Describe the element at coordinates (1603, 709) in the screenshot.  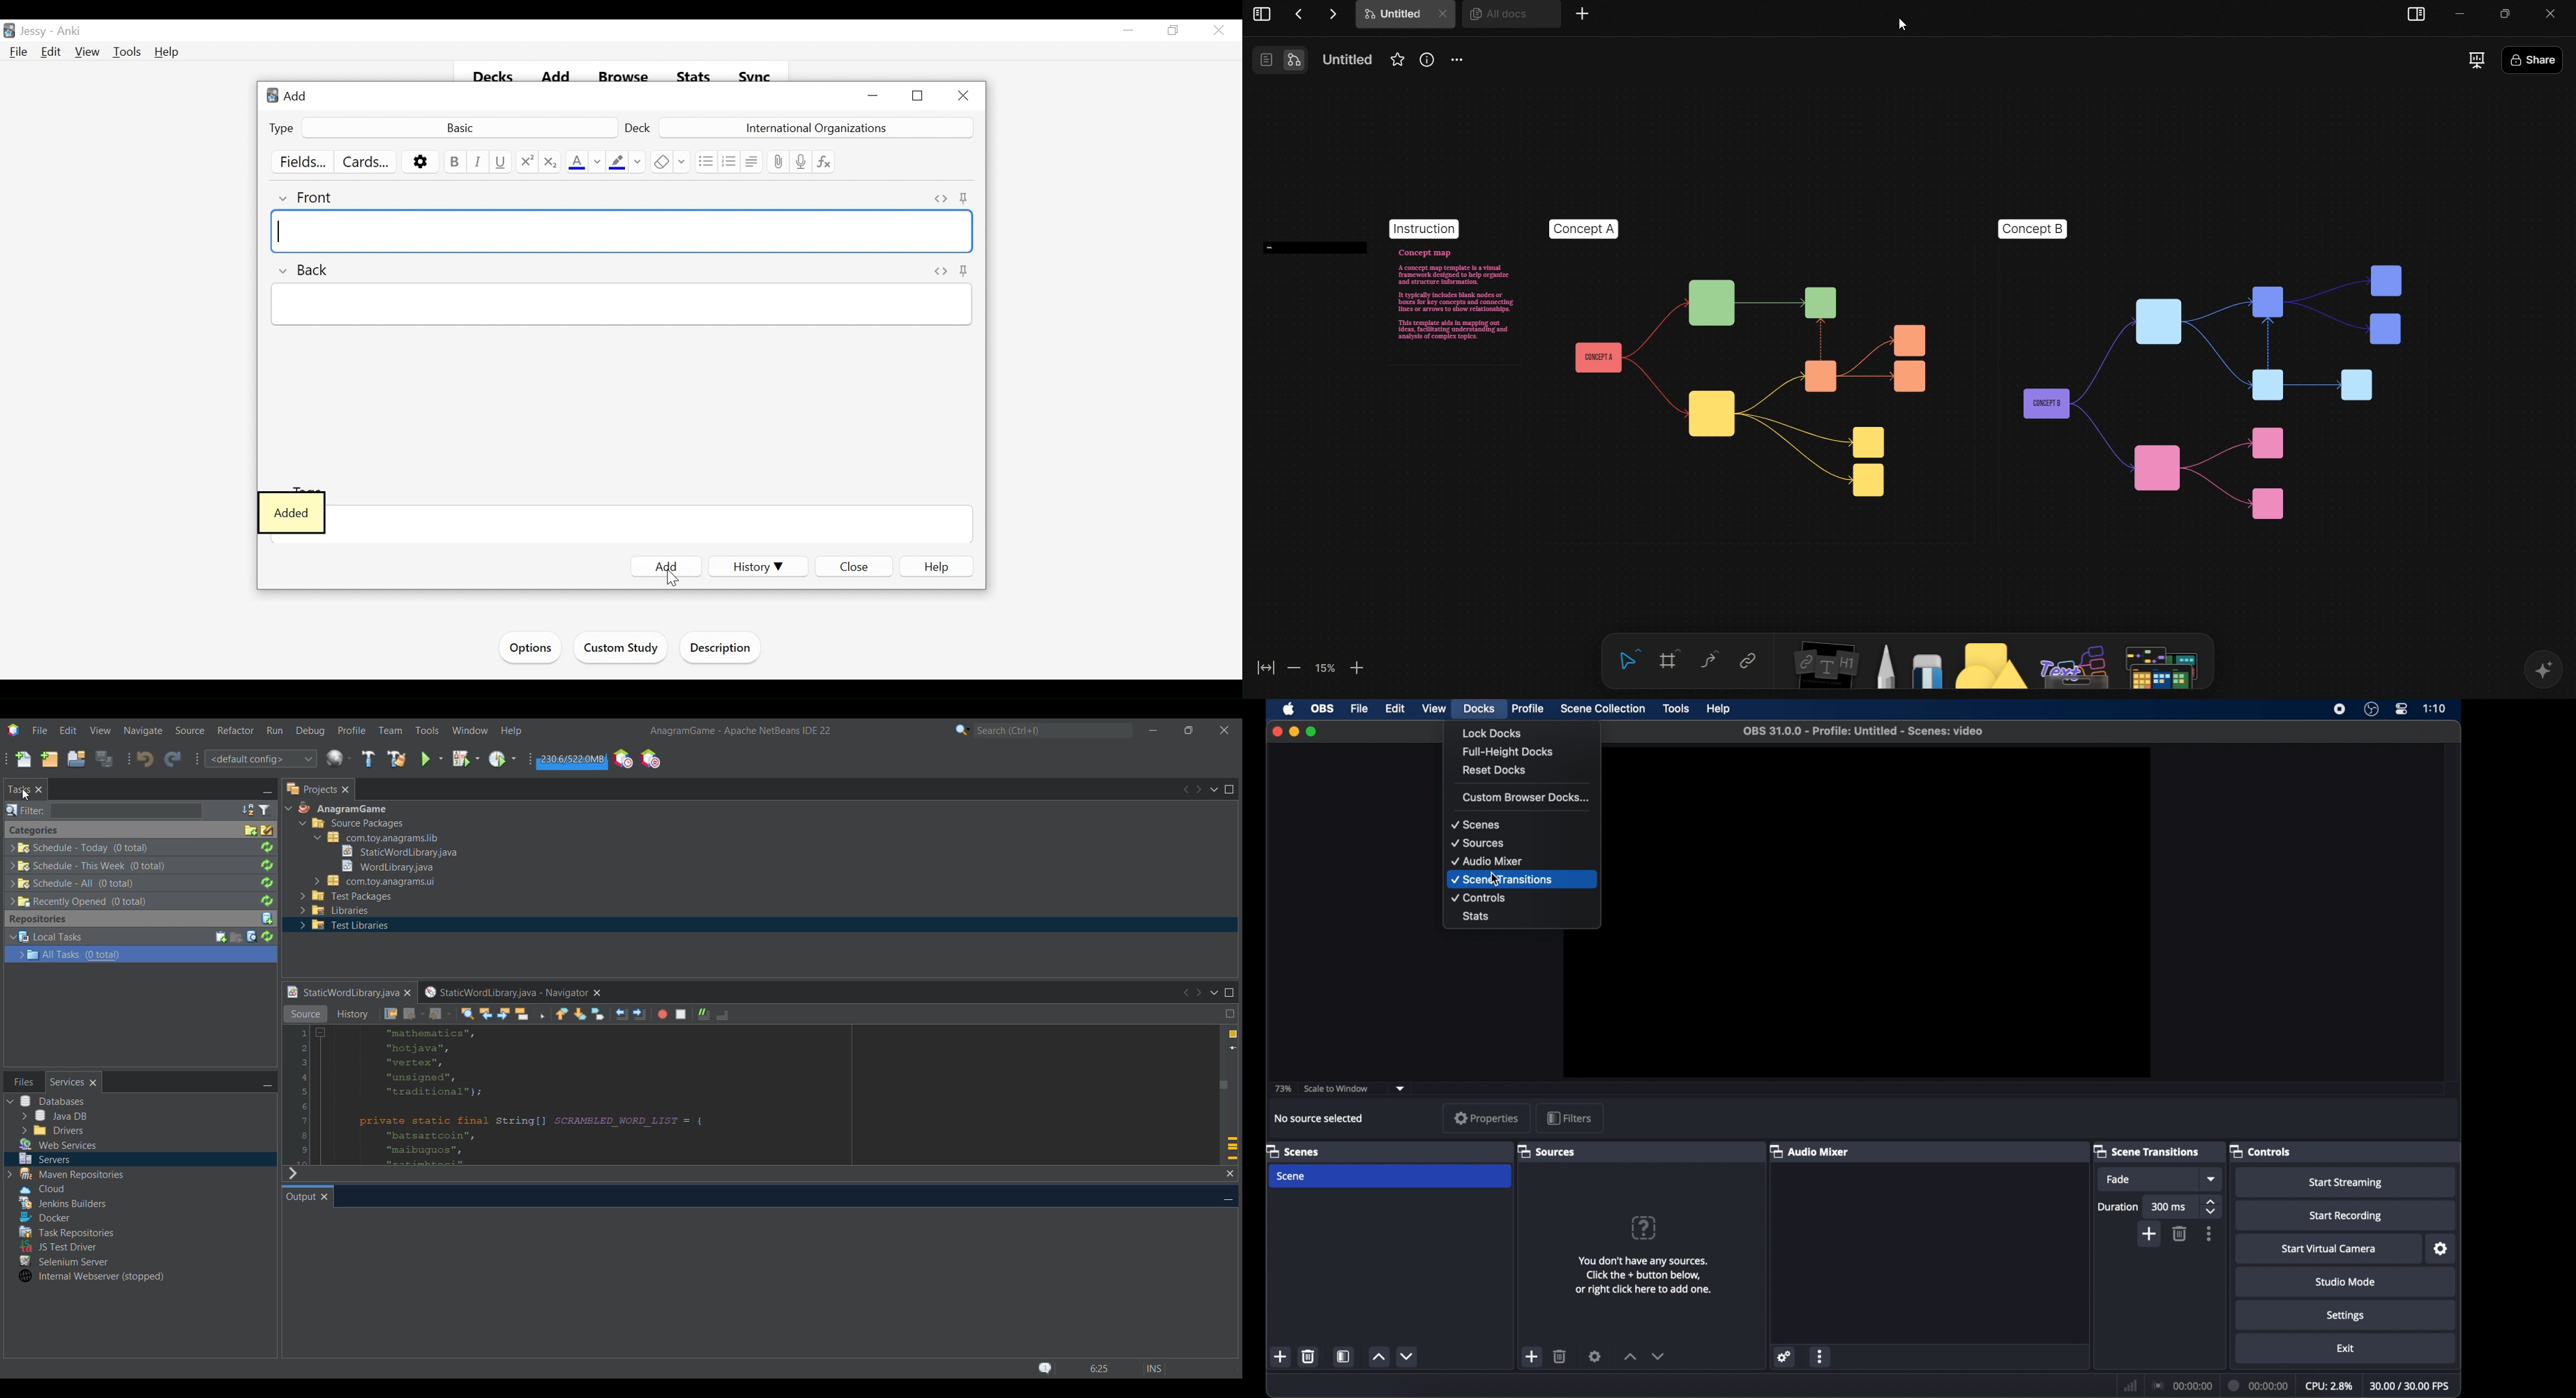
I see `scene collection` at that location.